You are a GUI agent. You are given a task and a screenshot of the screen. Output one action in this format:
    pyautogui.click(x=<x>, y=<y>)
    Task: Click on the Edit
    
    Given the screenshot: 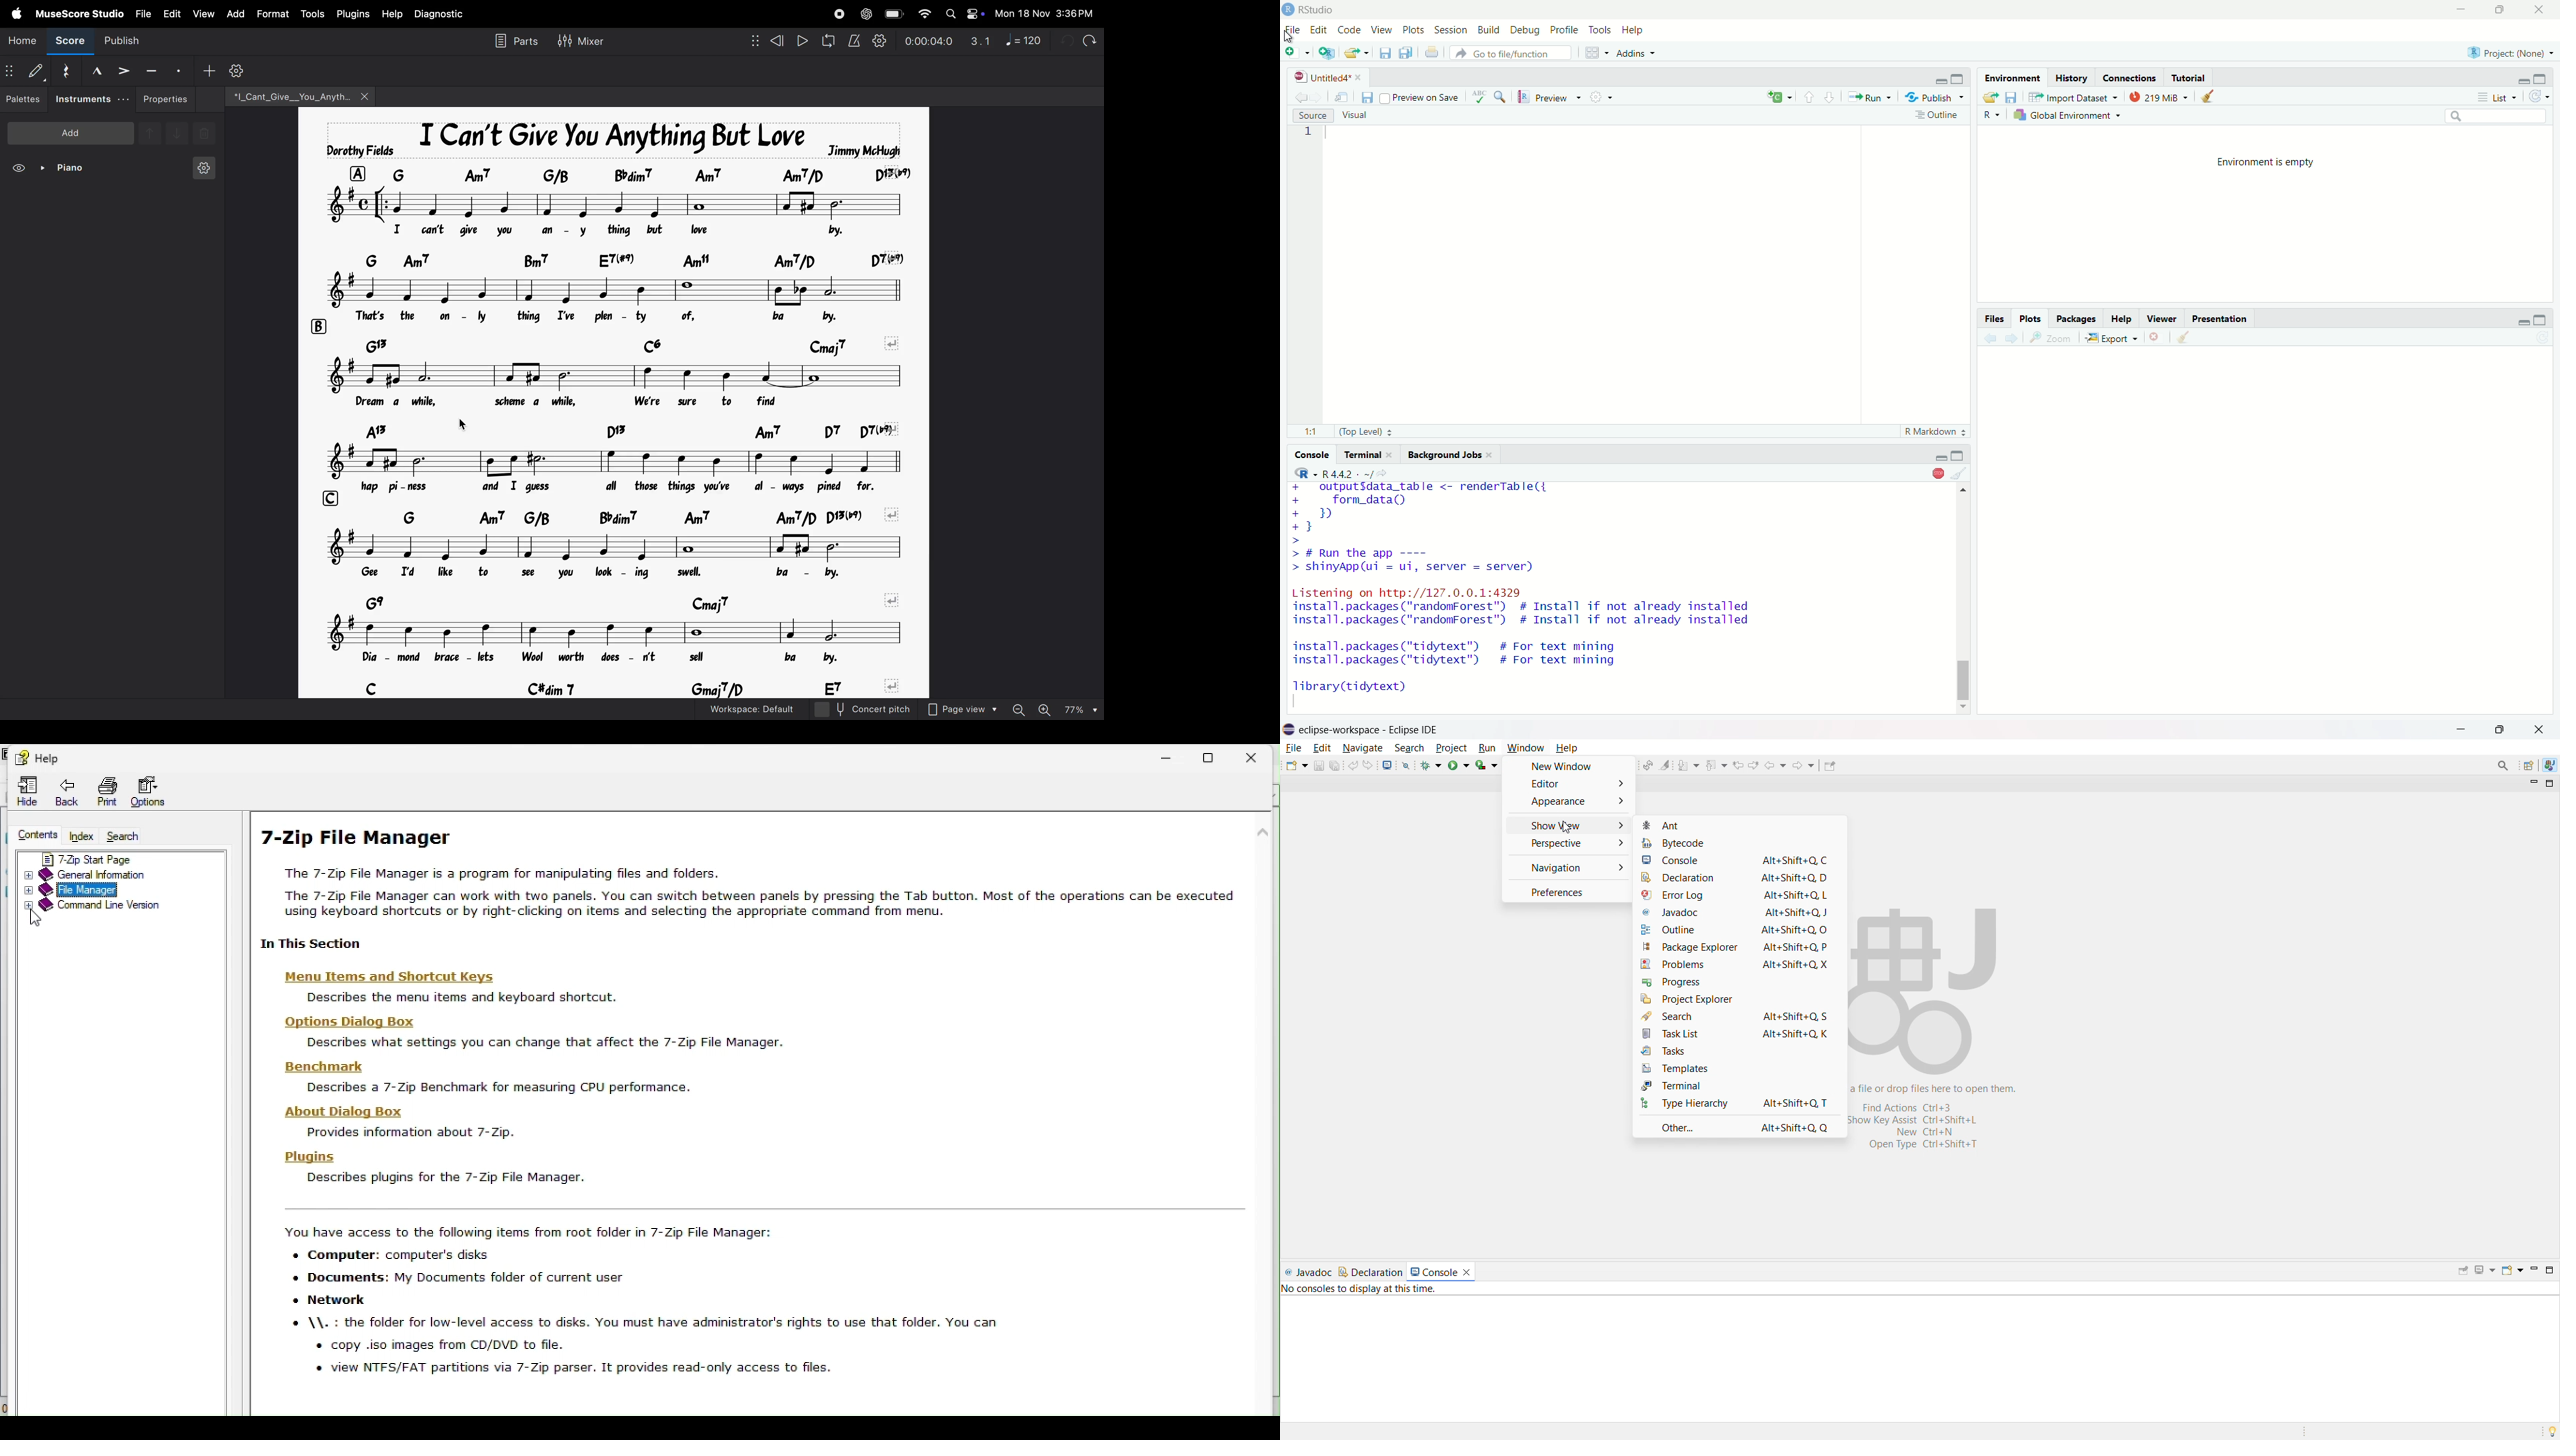 What is the action you would take?
    pyautogui.click(x=1318, y=30)
    